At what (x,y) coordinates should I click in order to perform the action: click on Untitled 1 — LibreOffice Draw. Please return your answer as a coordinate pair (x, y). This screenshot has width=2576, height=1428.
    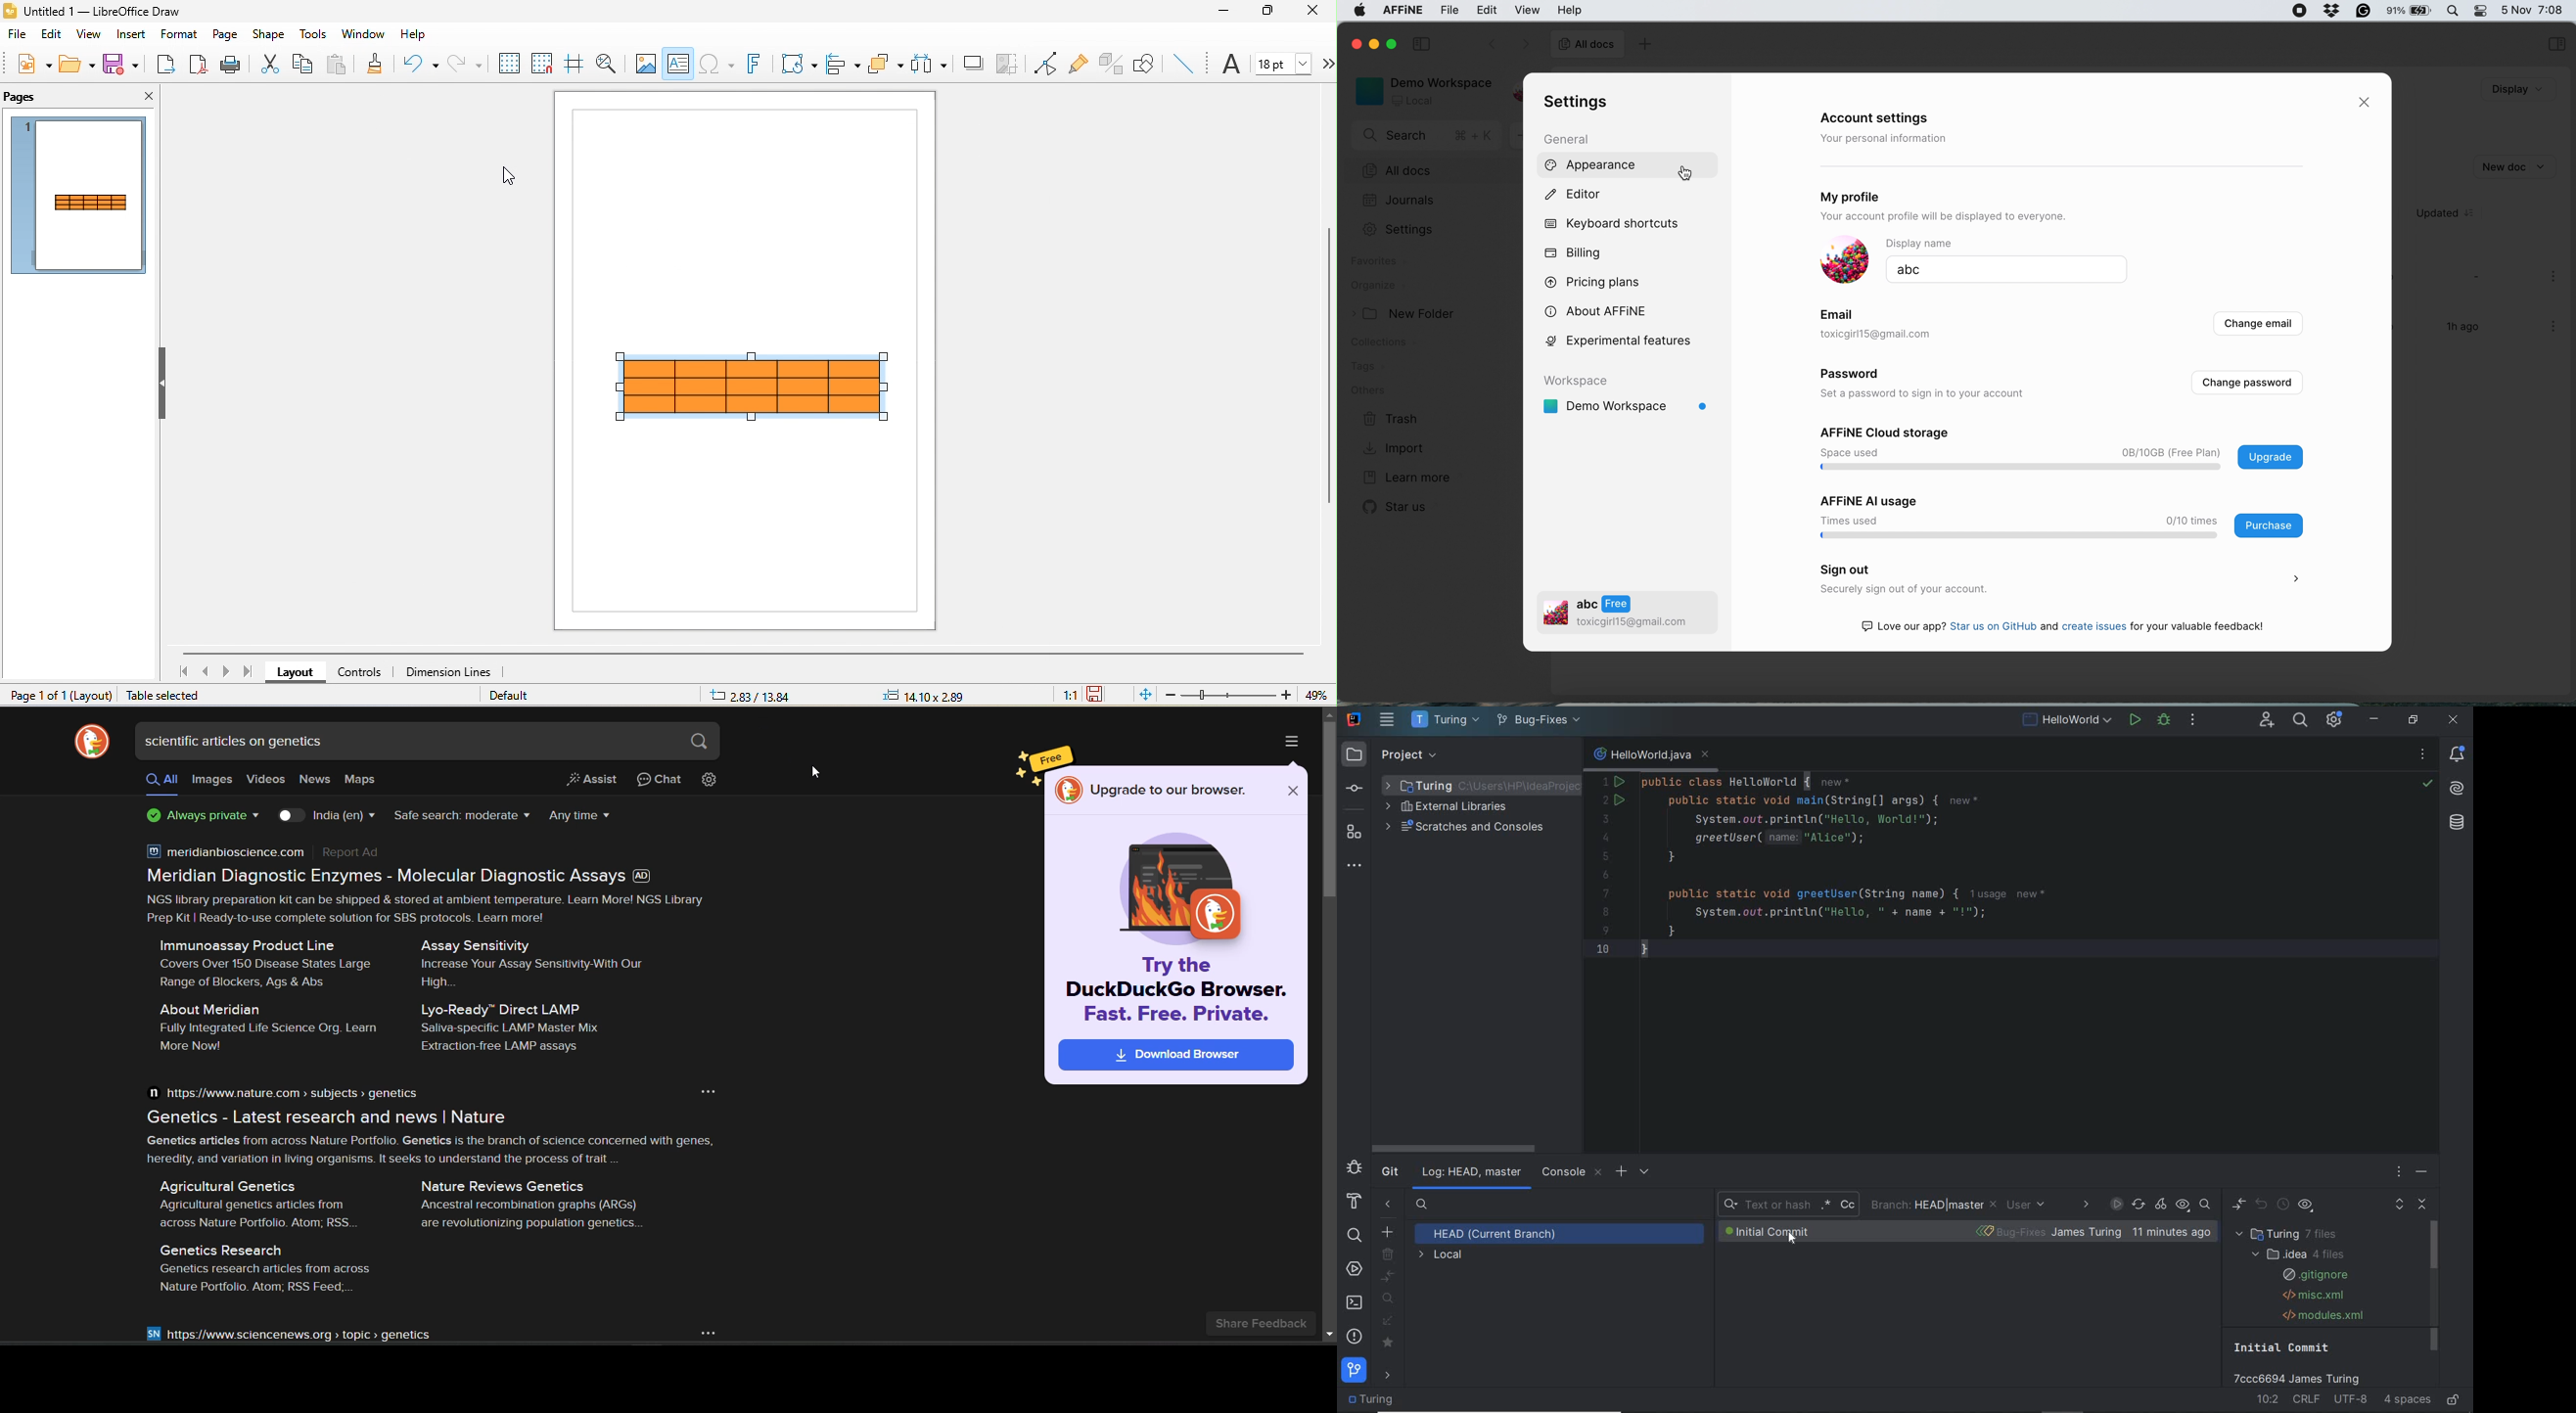
    Looking at the image, I should click on (92, 10).